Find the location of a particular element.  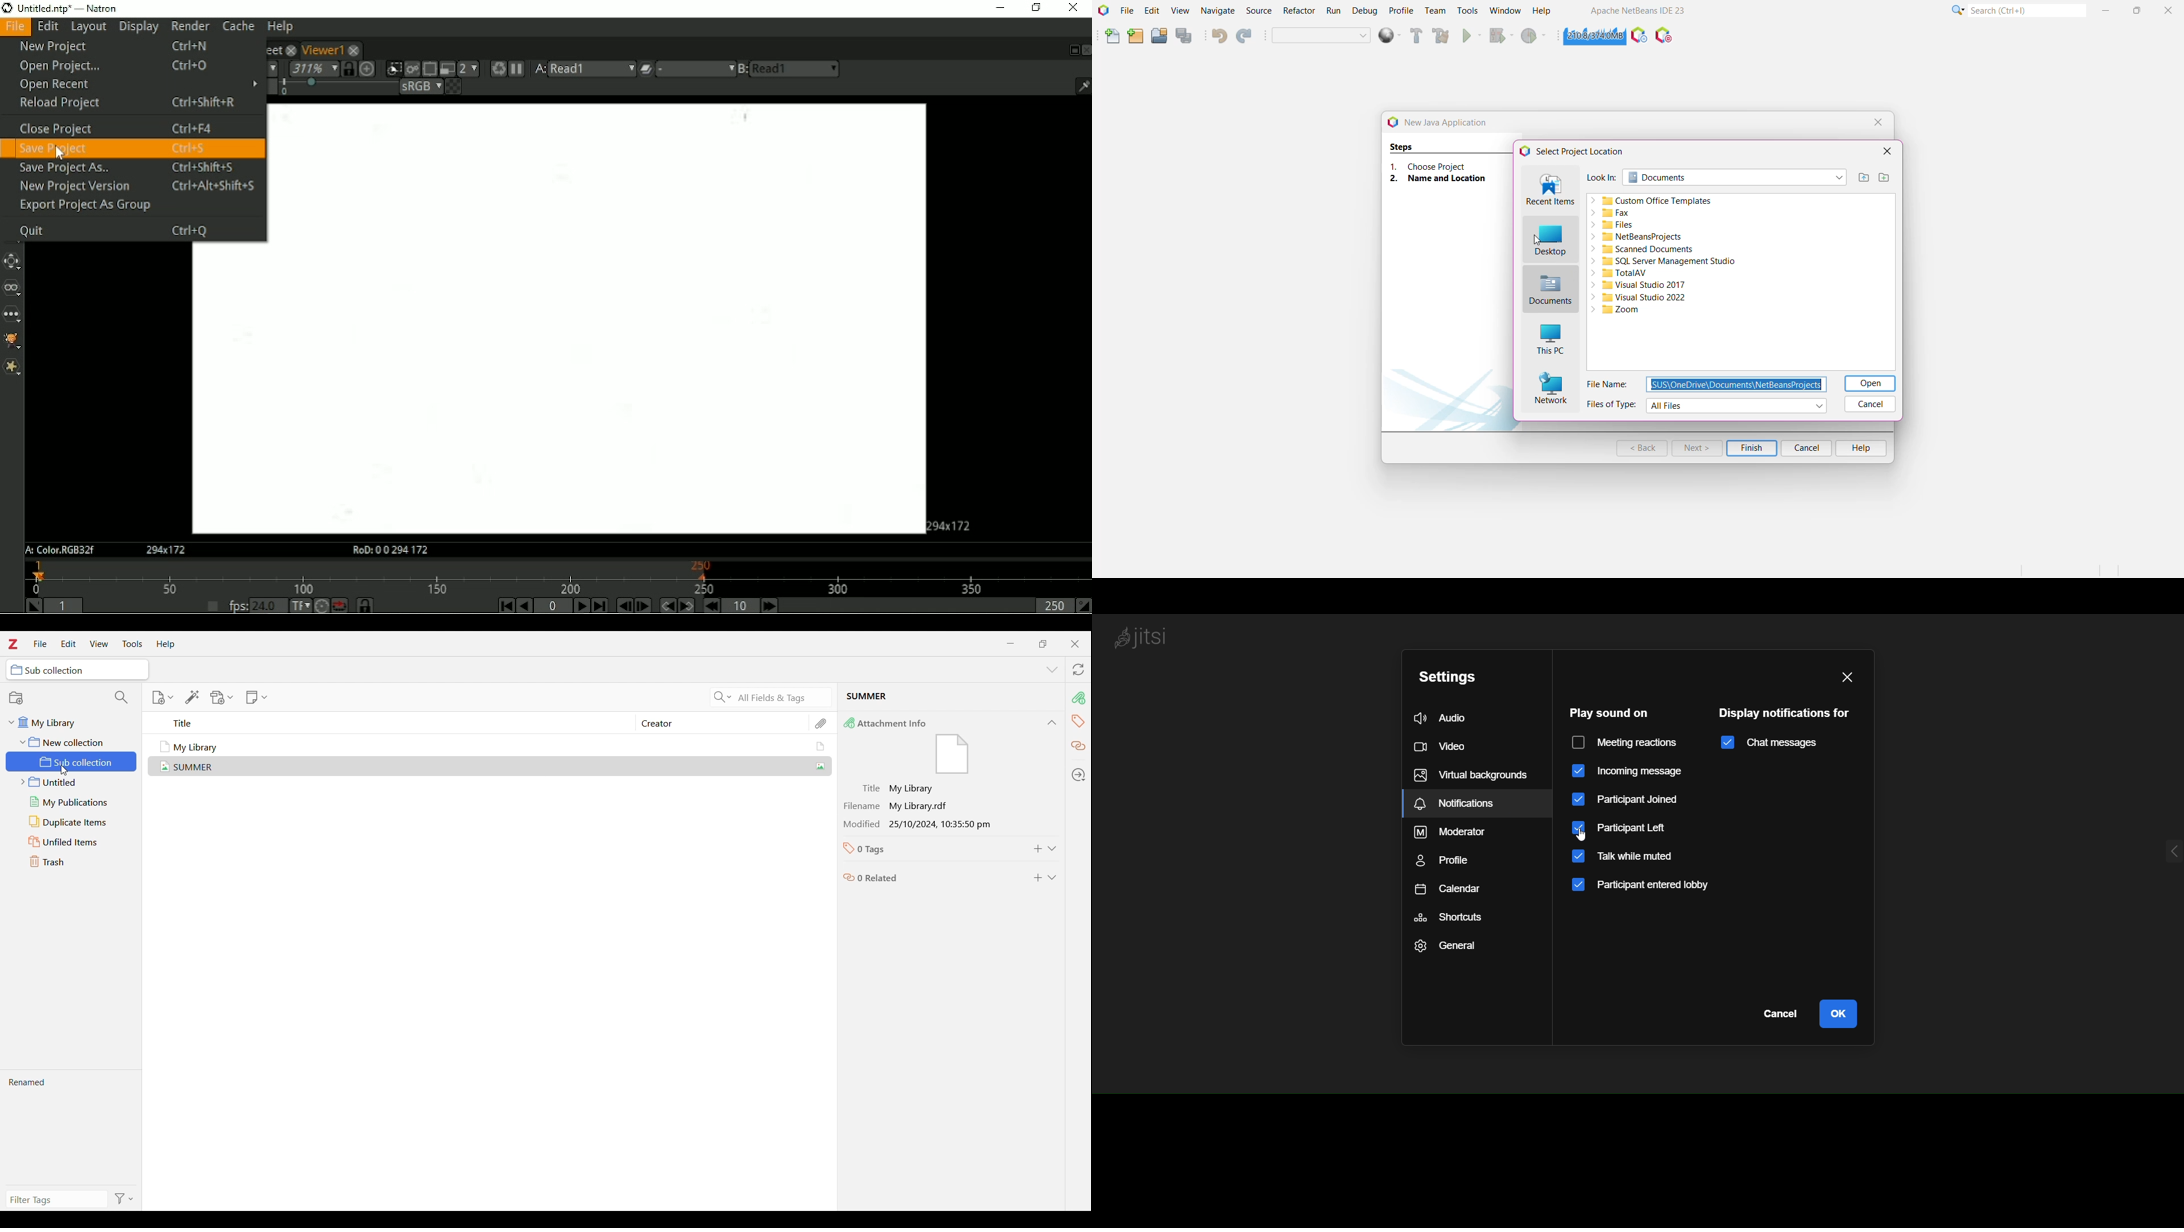

Add is located at coordinates (1038, 878).